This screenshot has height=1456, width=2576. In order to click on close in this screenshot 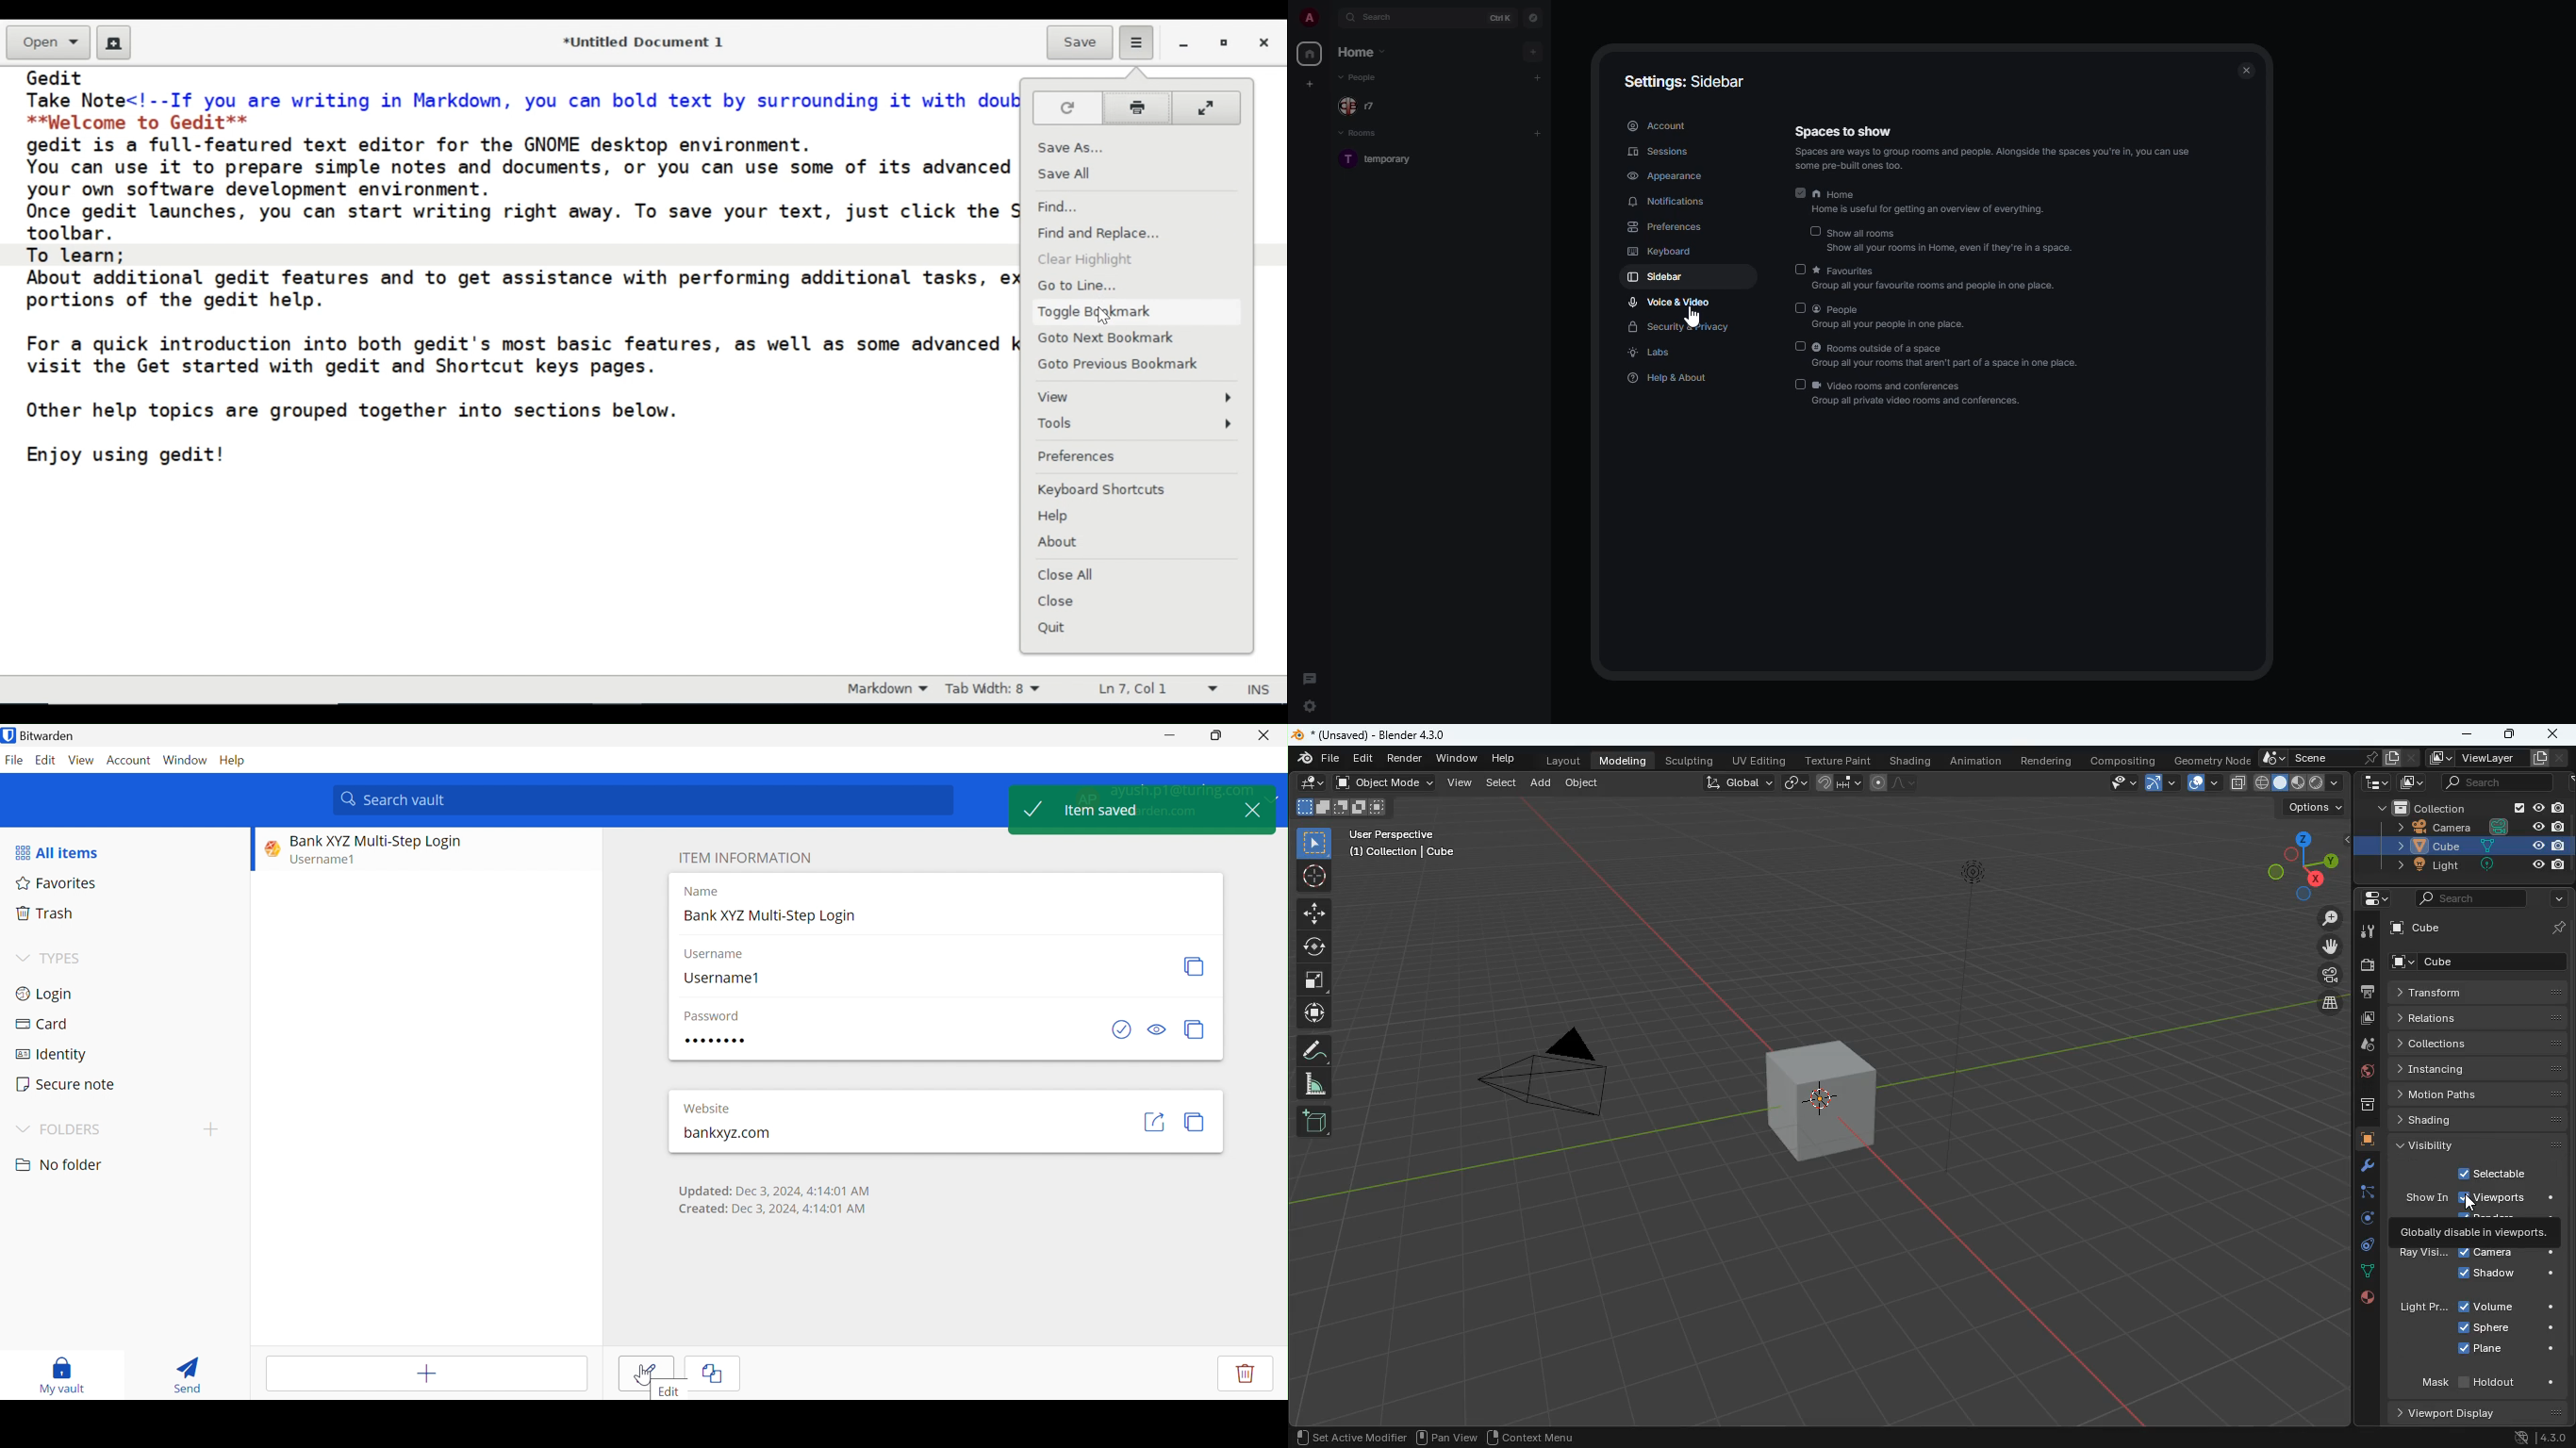, I will do `click(2247, 68)`.